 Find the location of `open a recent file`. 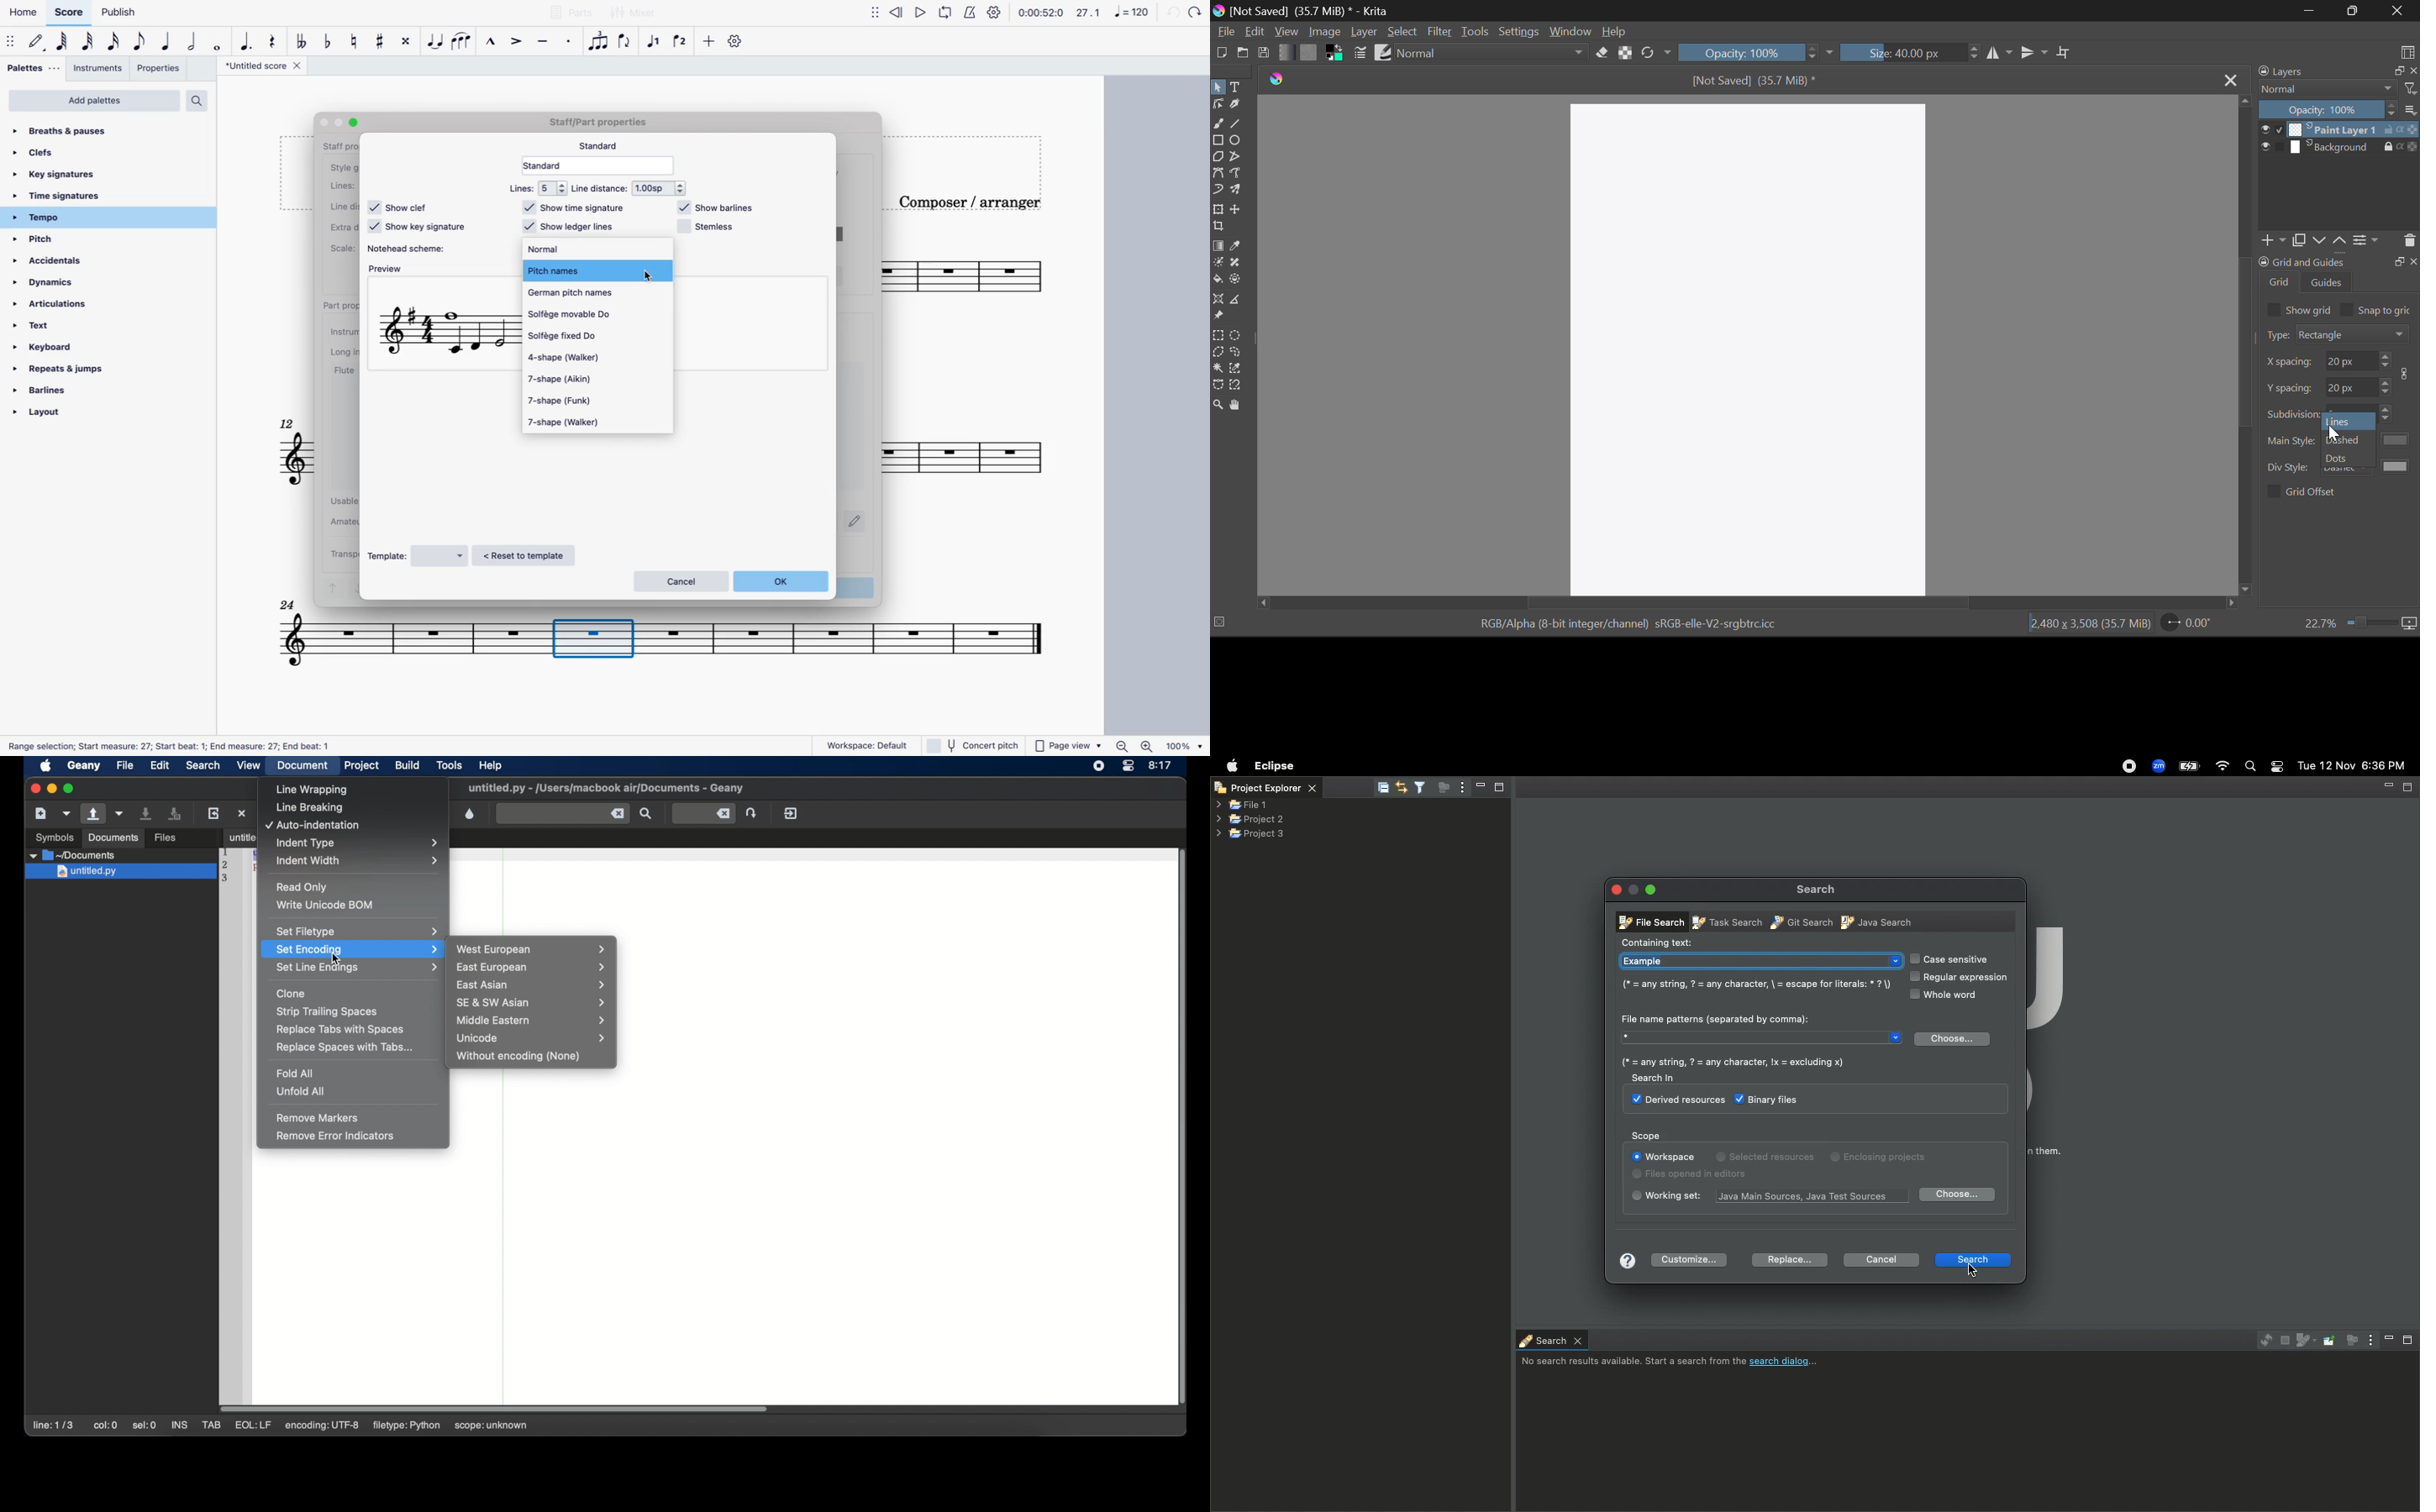

open a recent file is located at coordinates (120, 813).